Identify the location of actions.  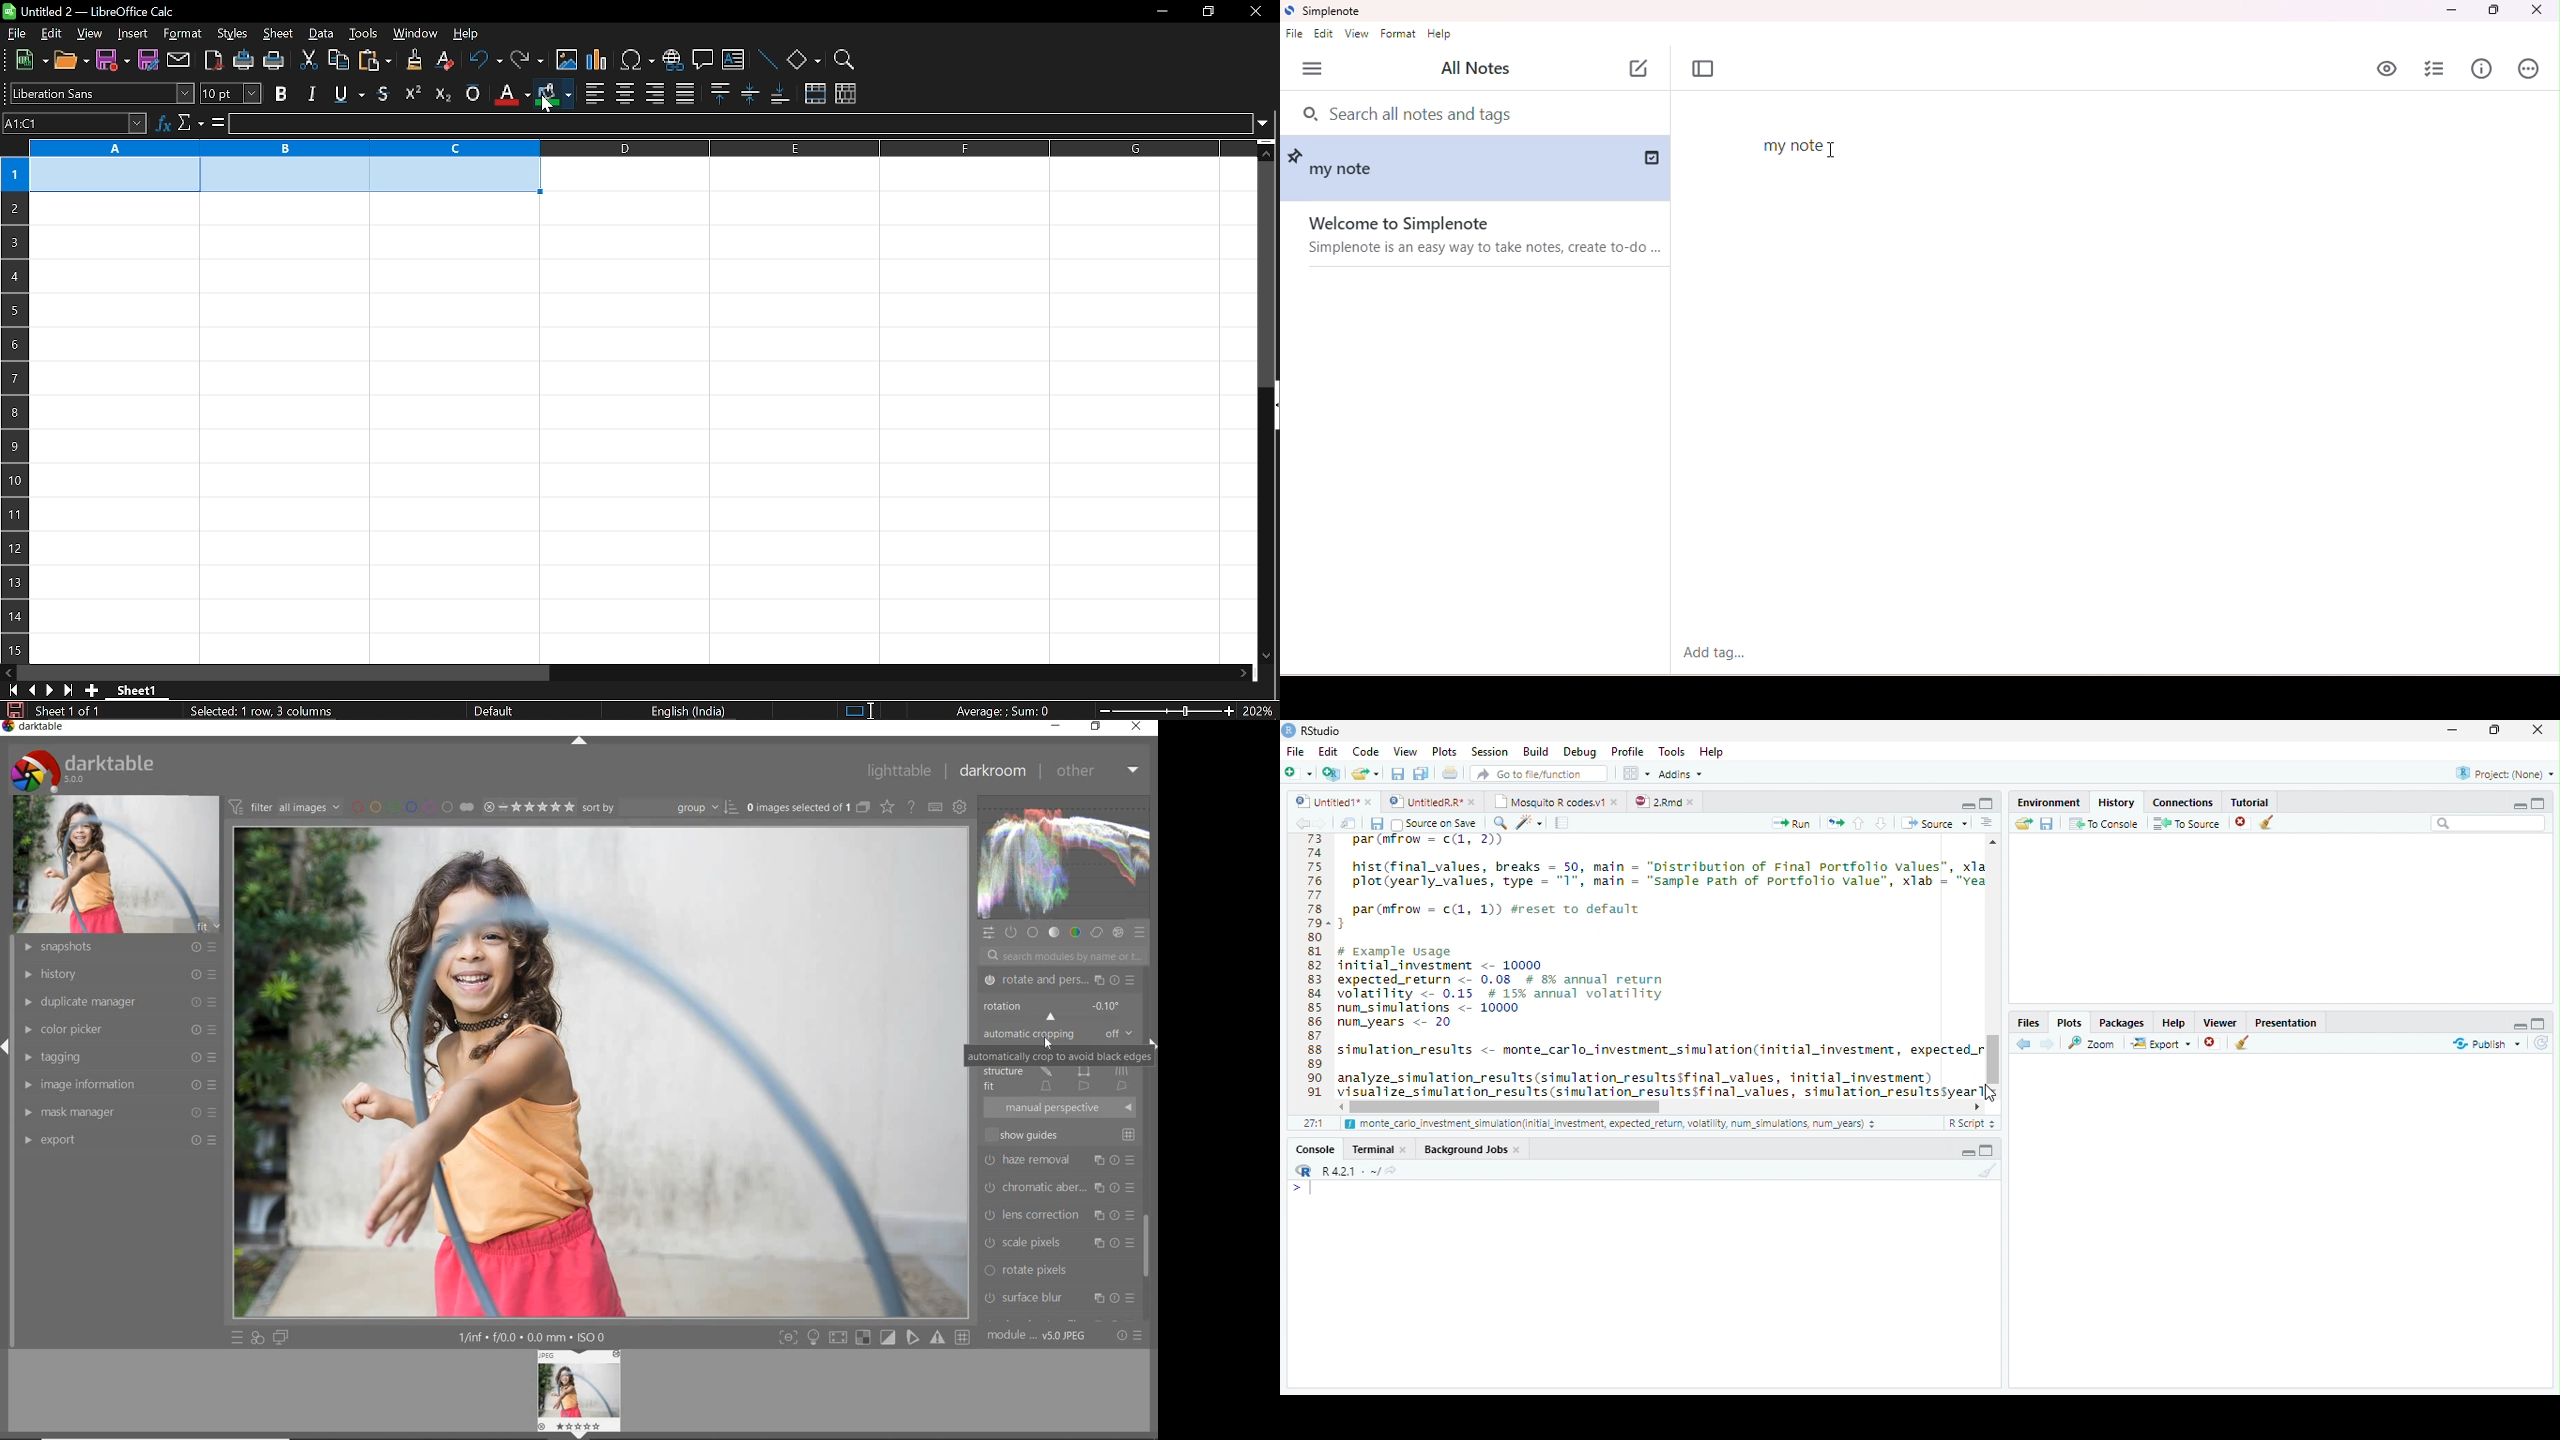
(2529, 69).